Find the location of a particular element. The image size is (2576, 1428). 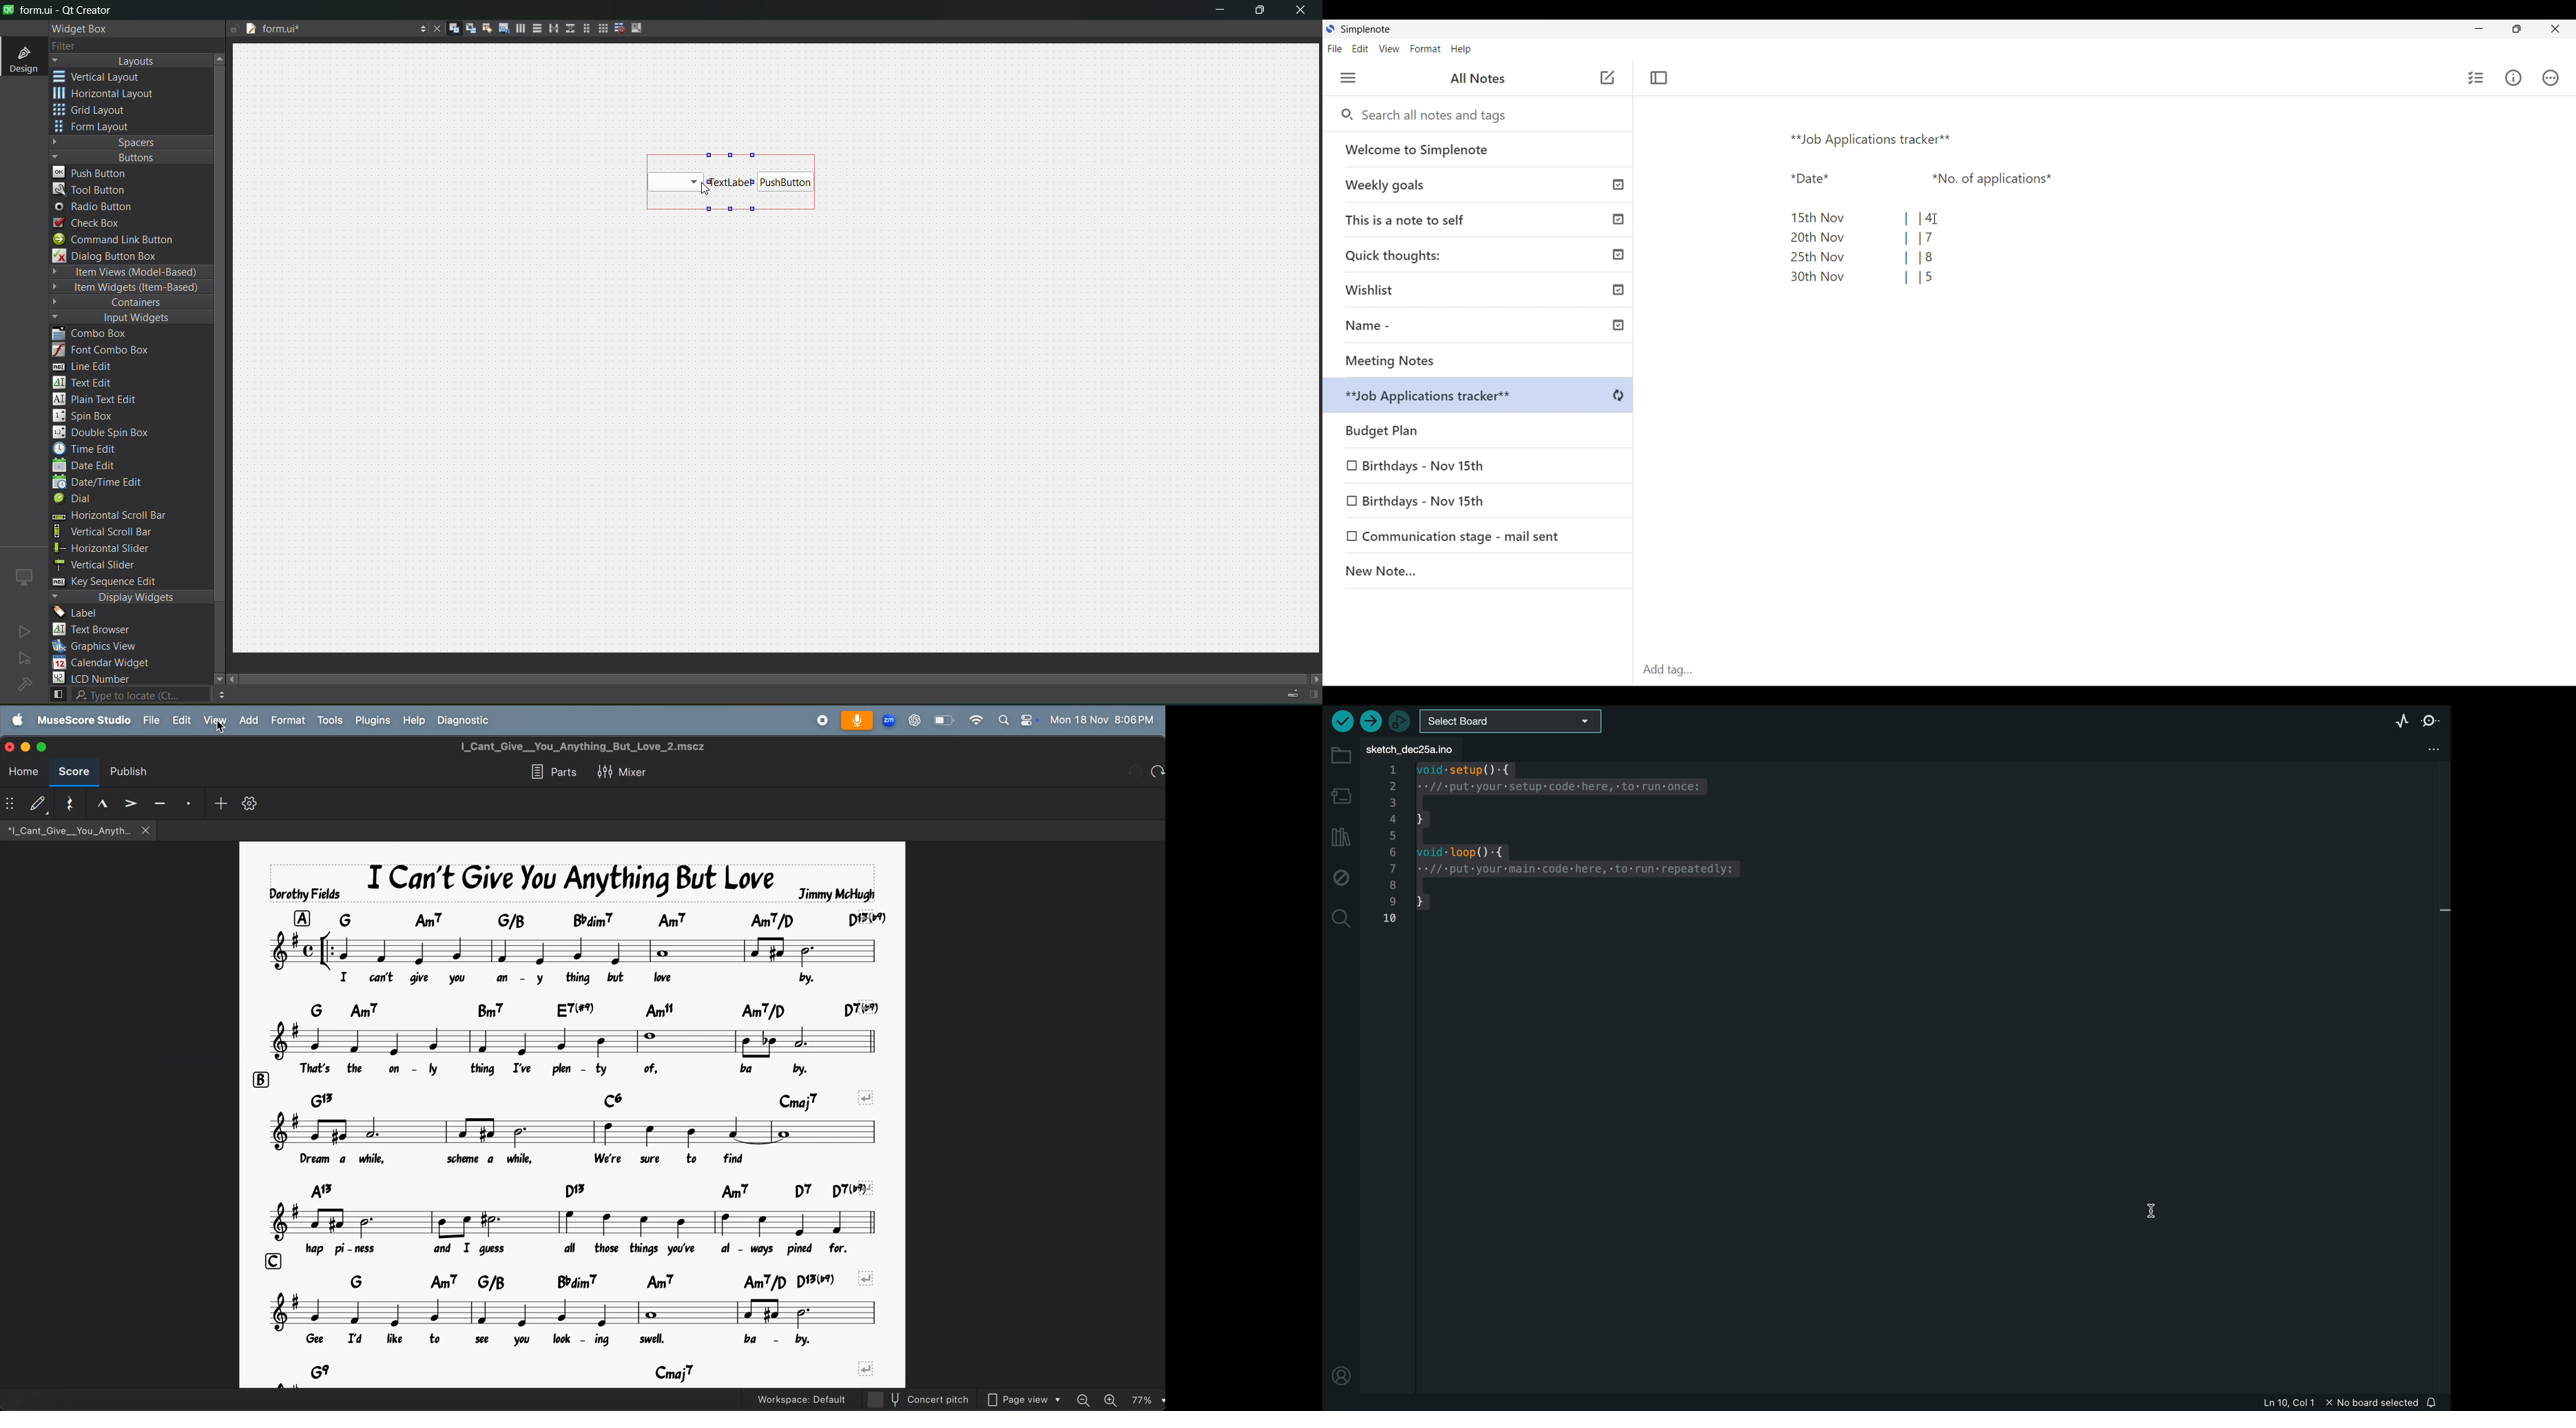

options is located at coordinates (419, 30).